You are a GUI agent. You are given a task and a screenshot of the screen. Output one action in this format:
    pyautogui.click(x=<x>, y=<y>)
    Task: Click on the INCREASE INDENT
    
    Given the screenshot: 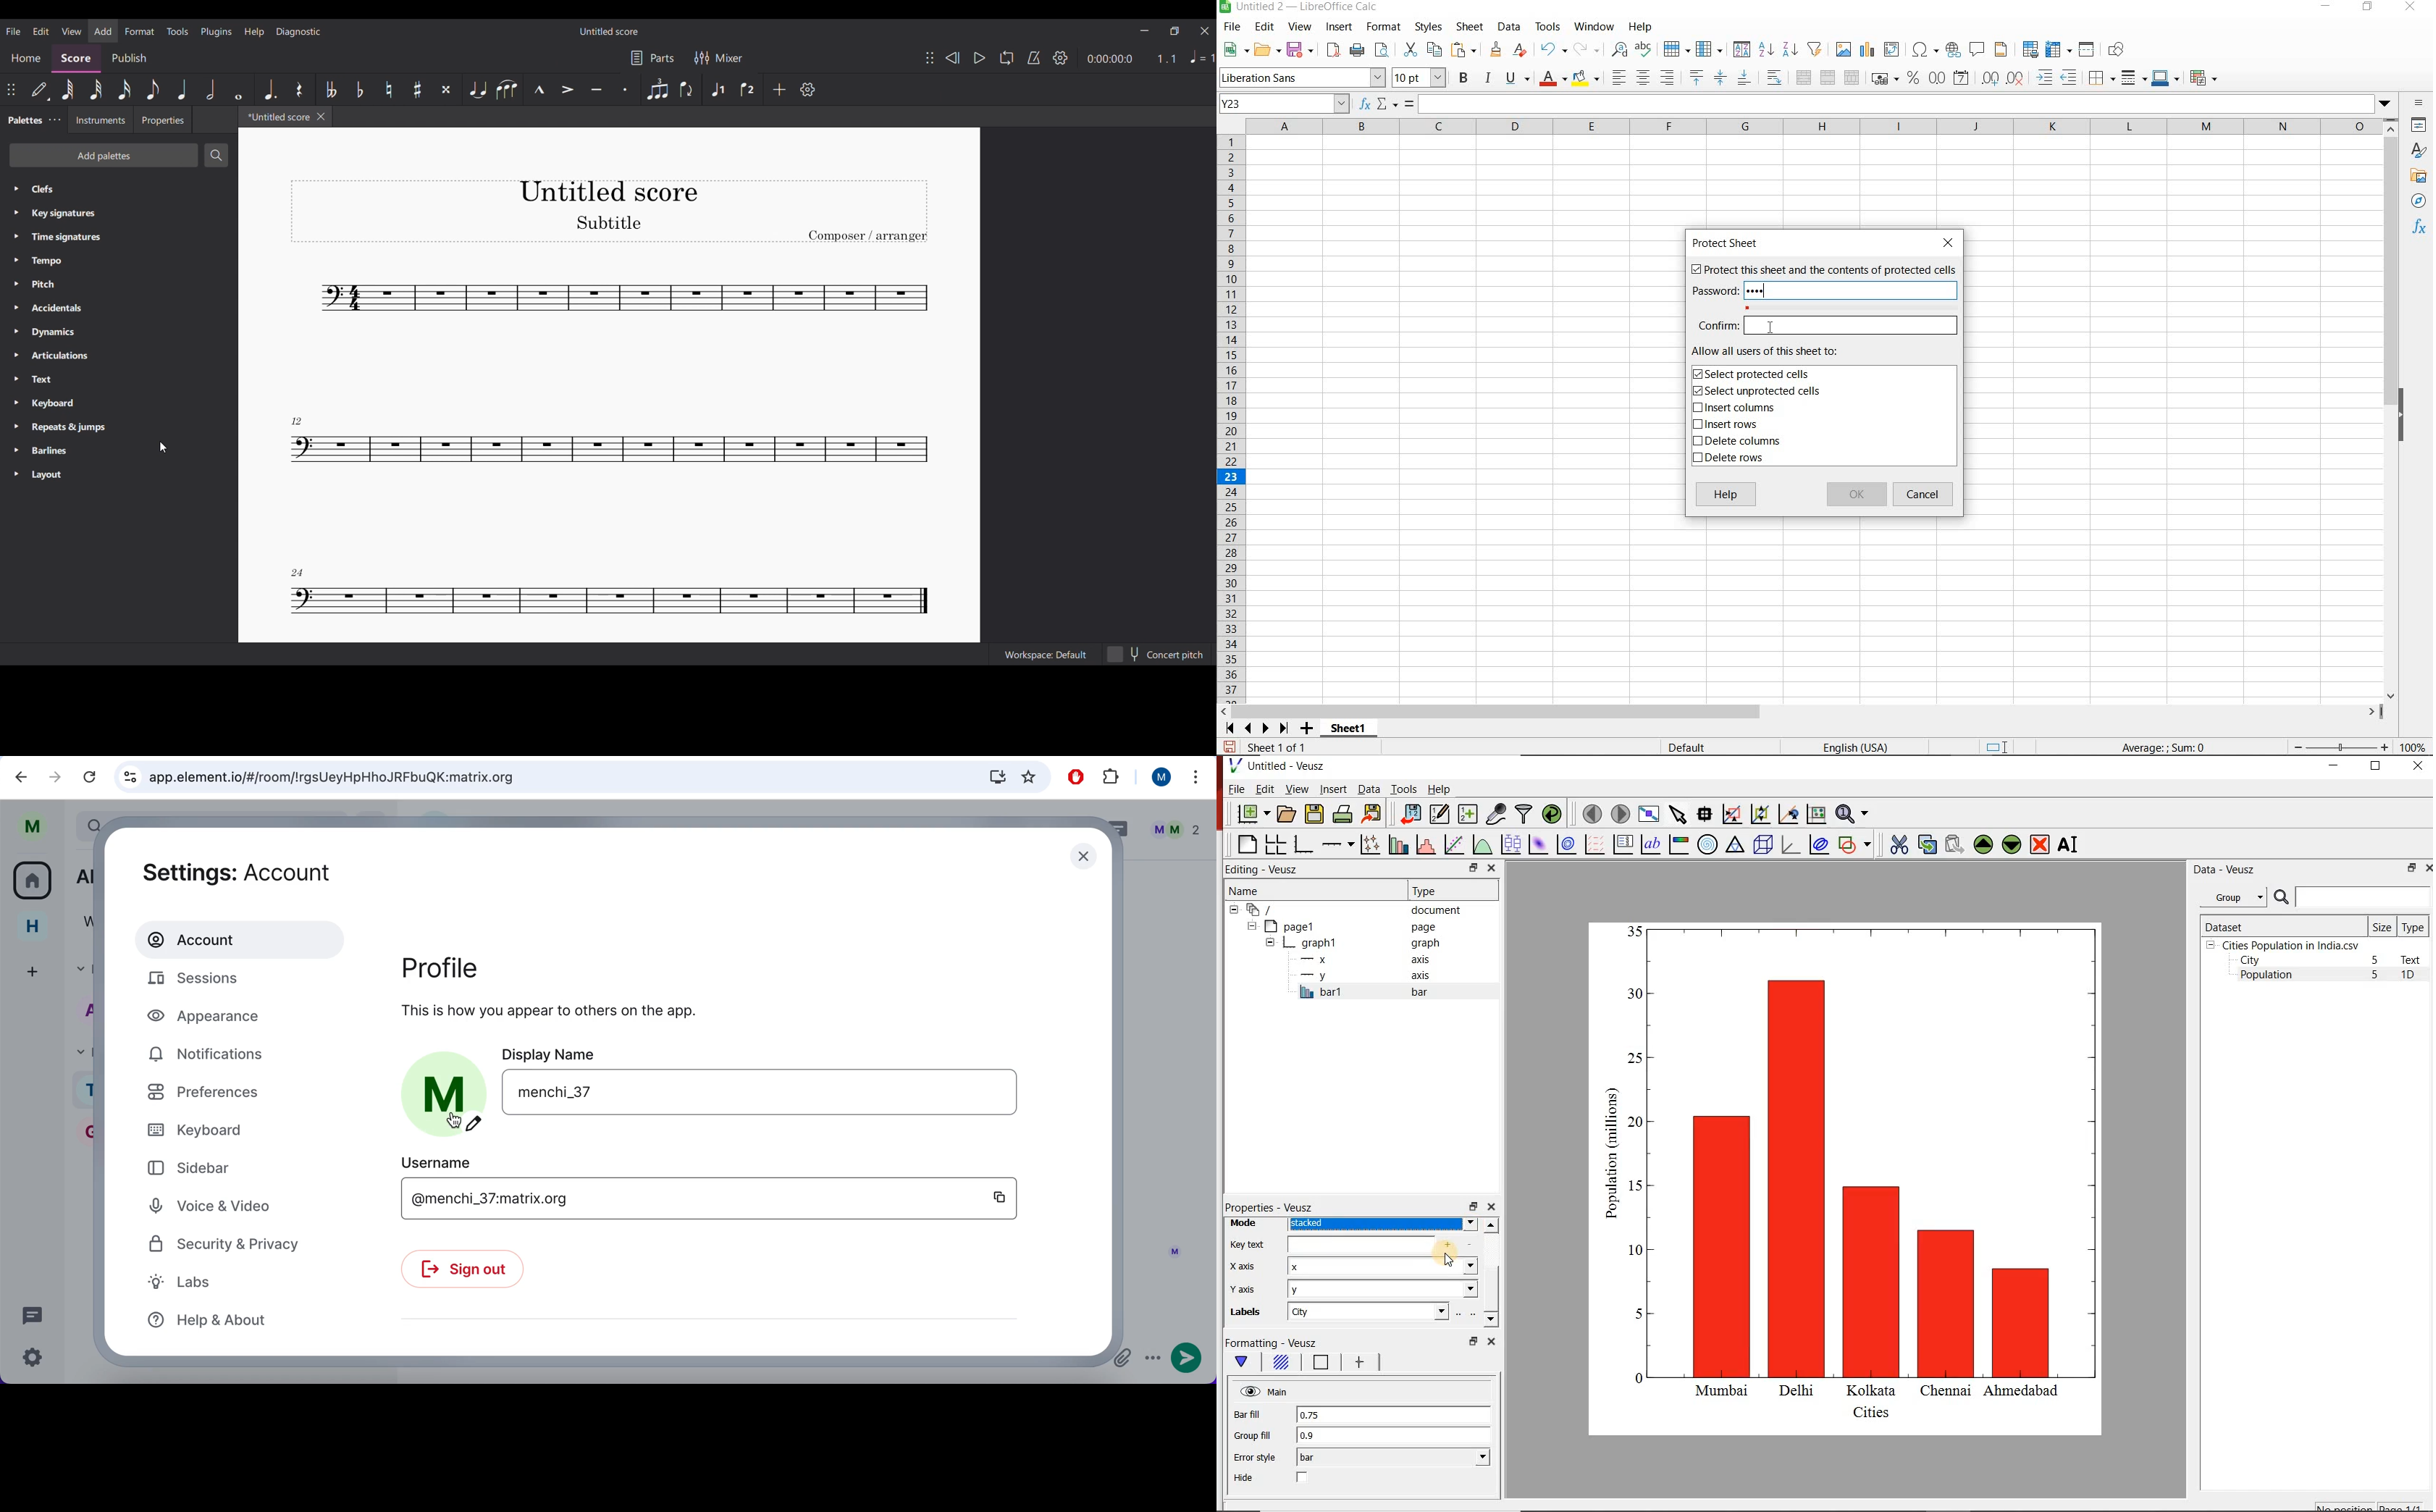 What is the action you would take?
    pyautogui.click(x=2045, y=79)
    